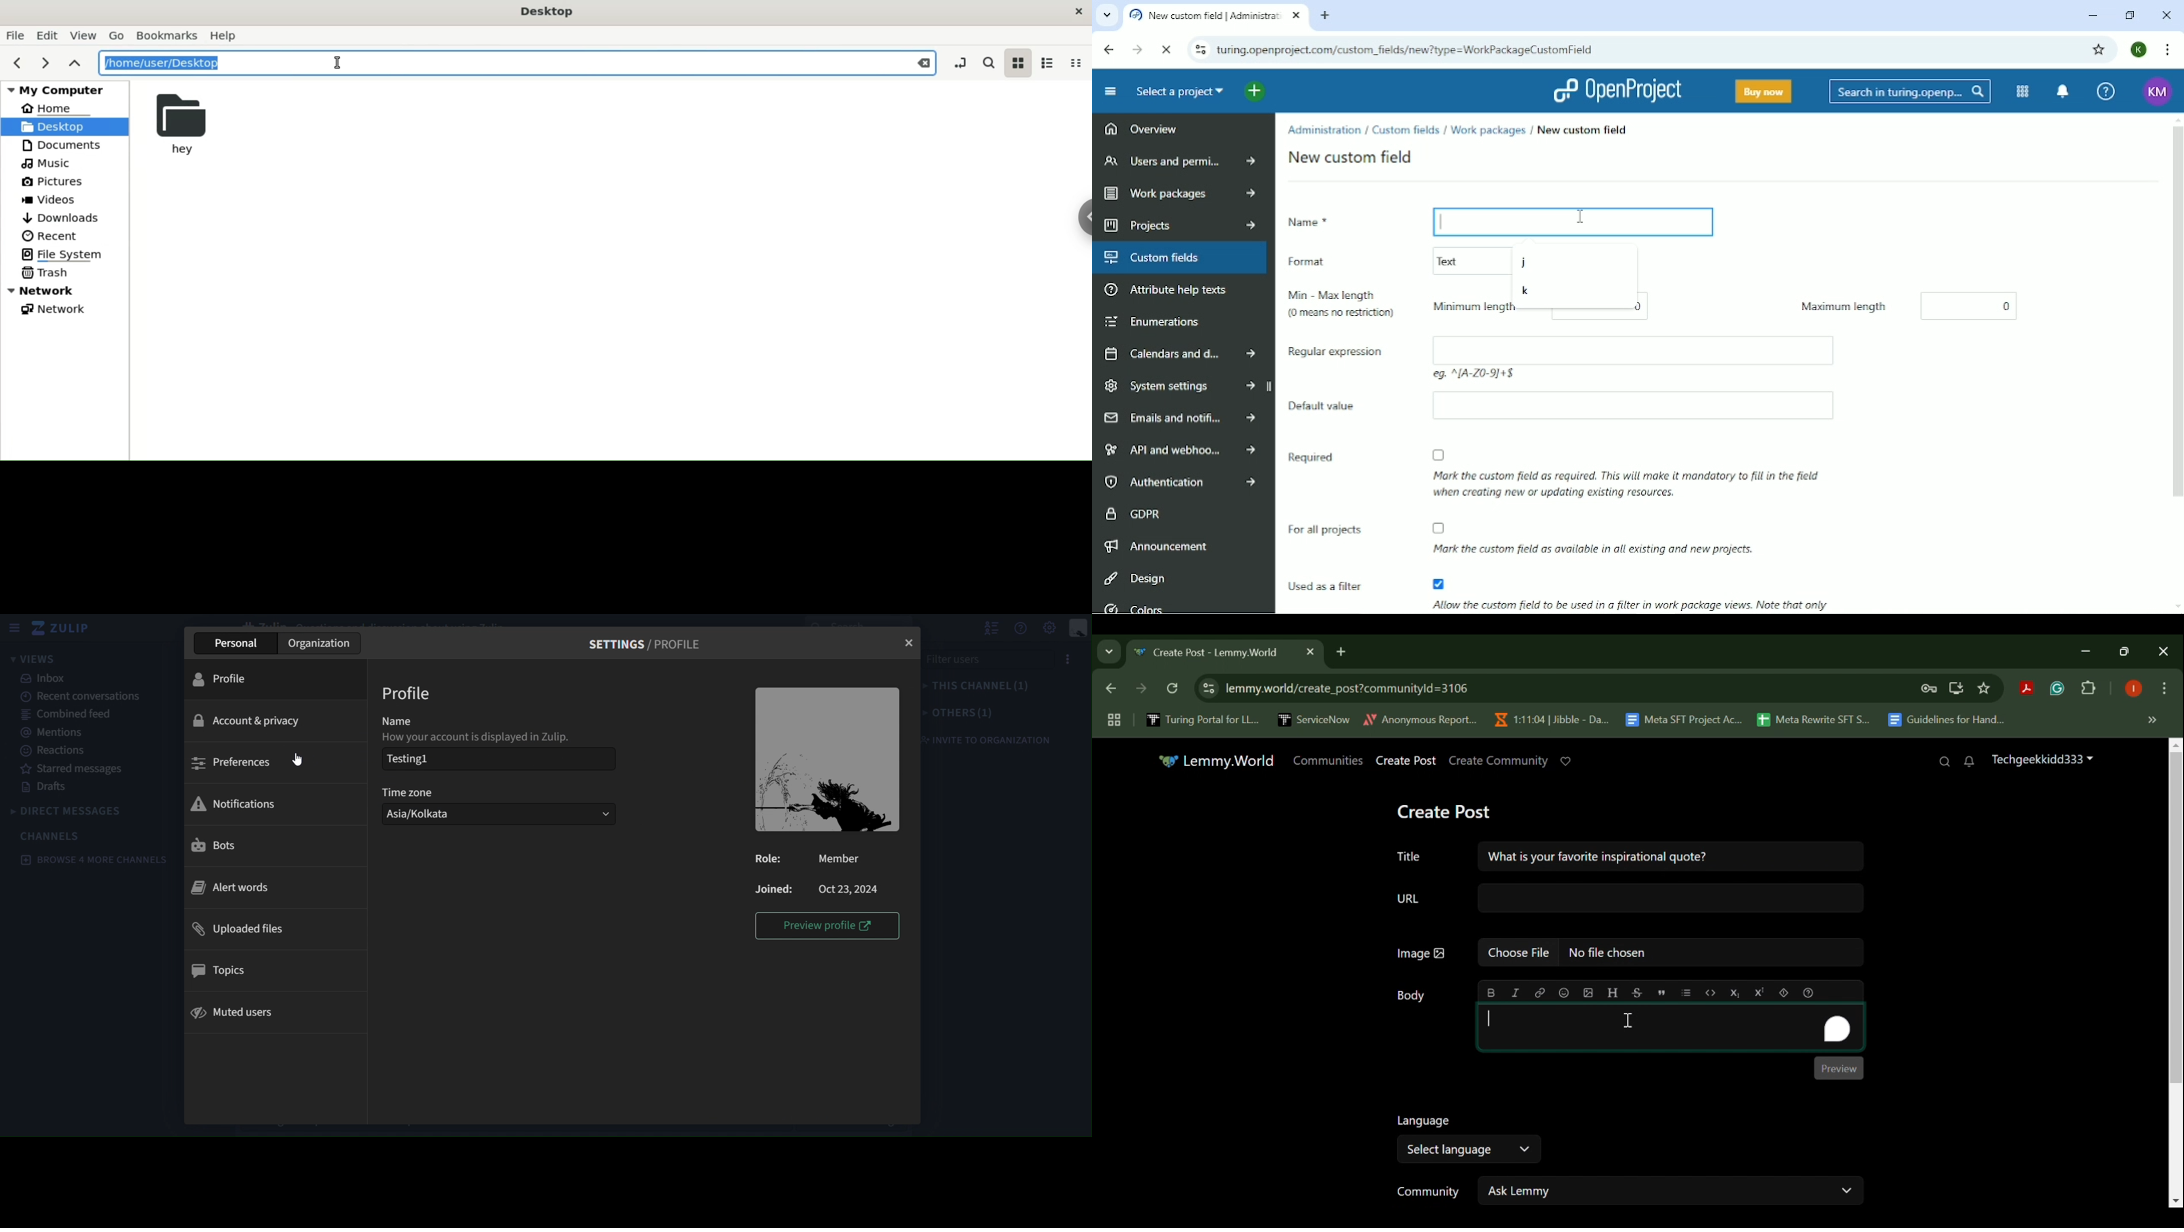 Image resolution: width=2184 pixels, height=1232 pixels. I want to click on code , so click(1711, 991).